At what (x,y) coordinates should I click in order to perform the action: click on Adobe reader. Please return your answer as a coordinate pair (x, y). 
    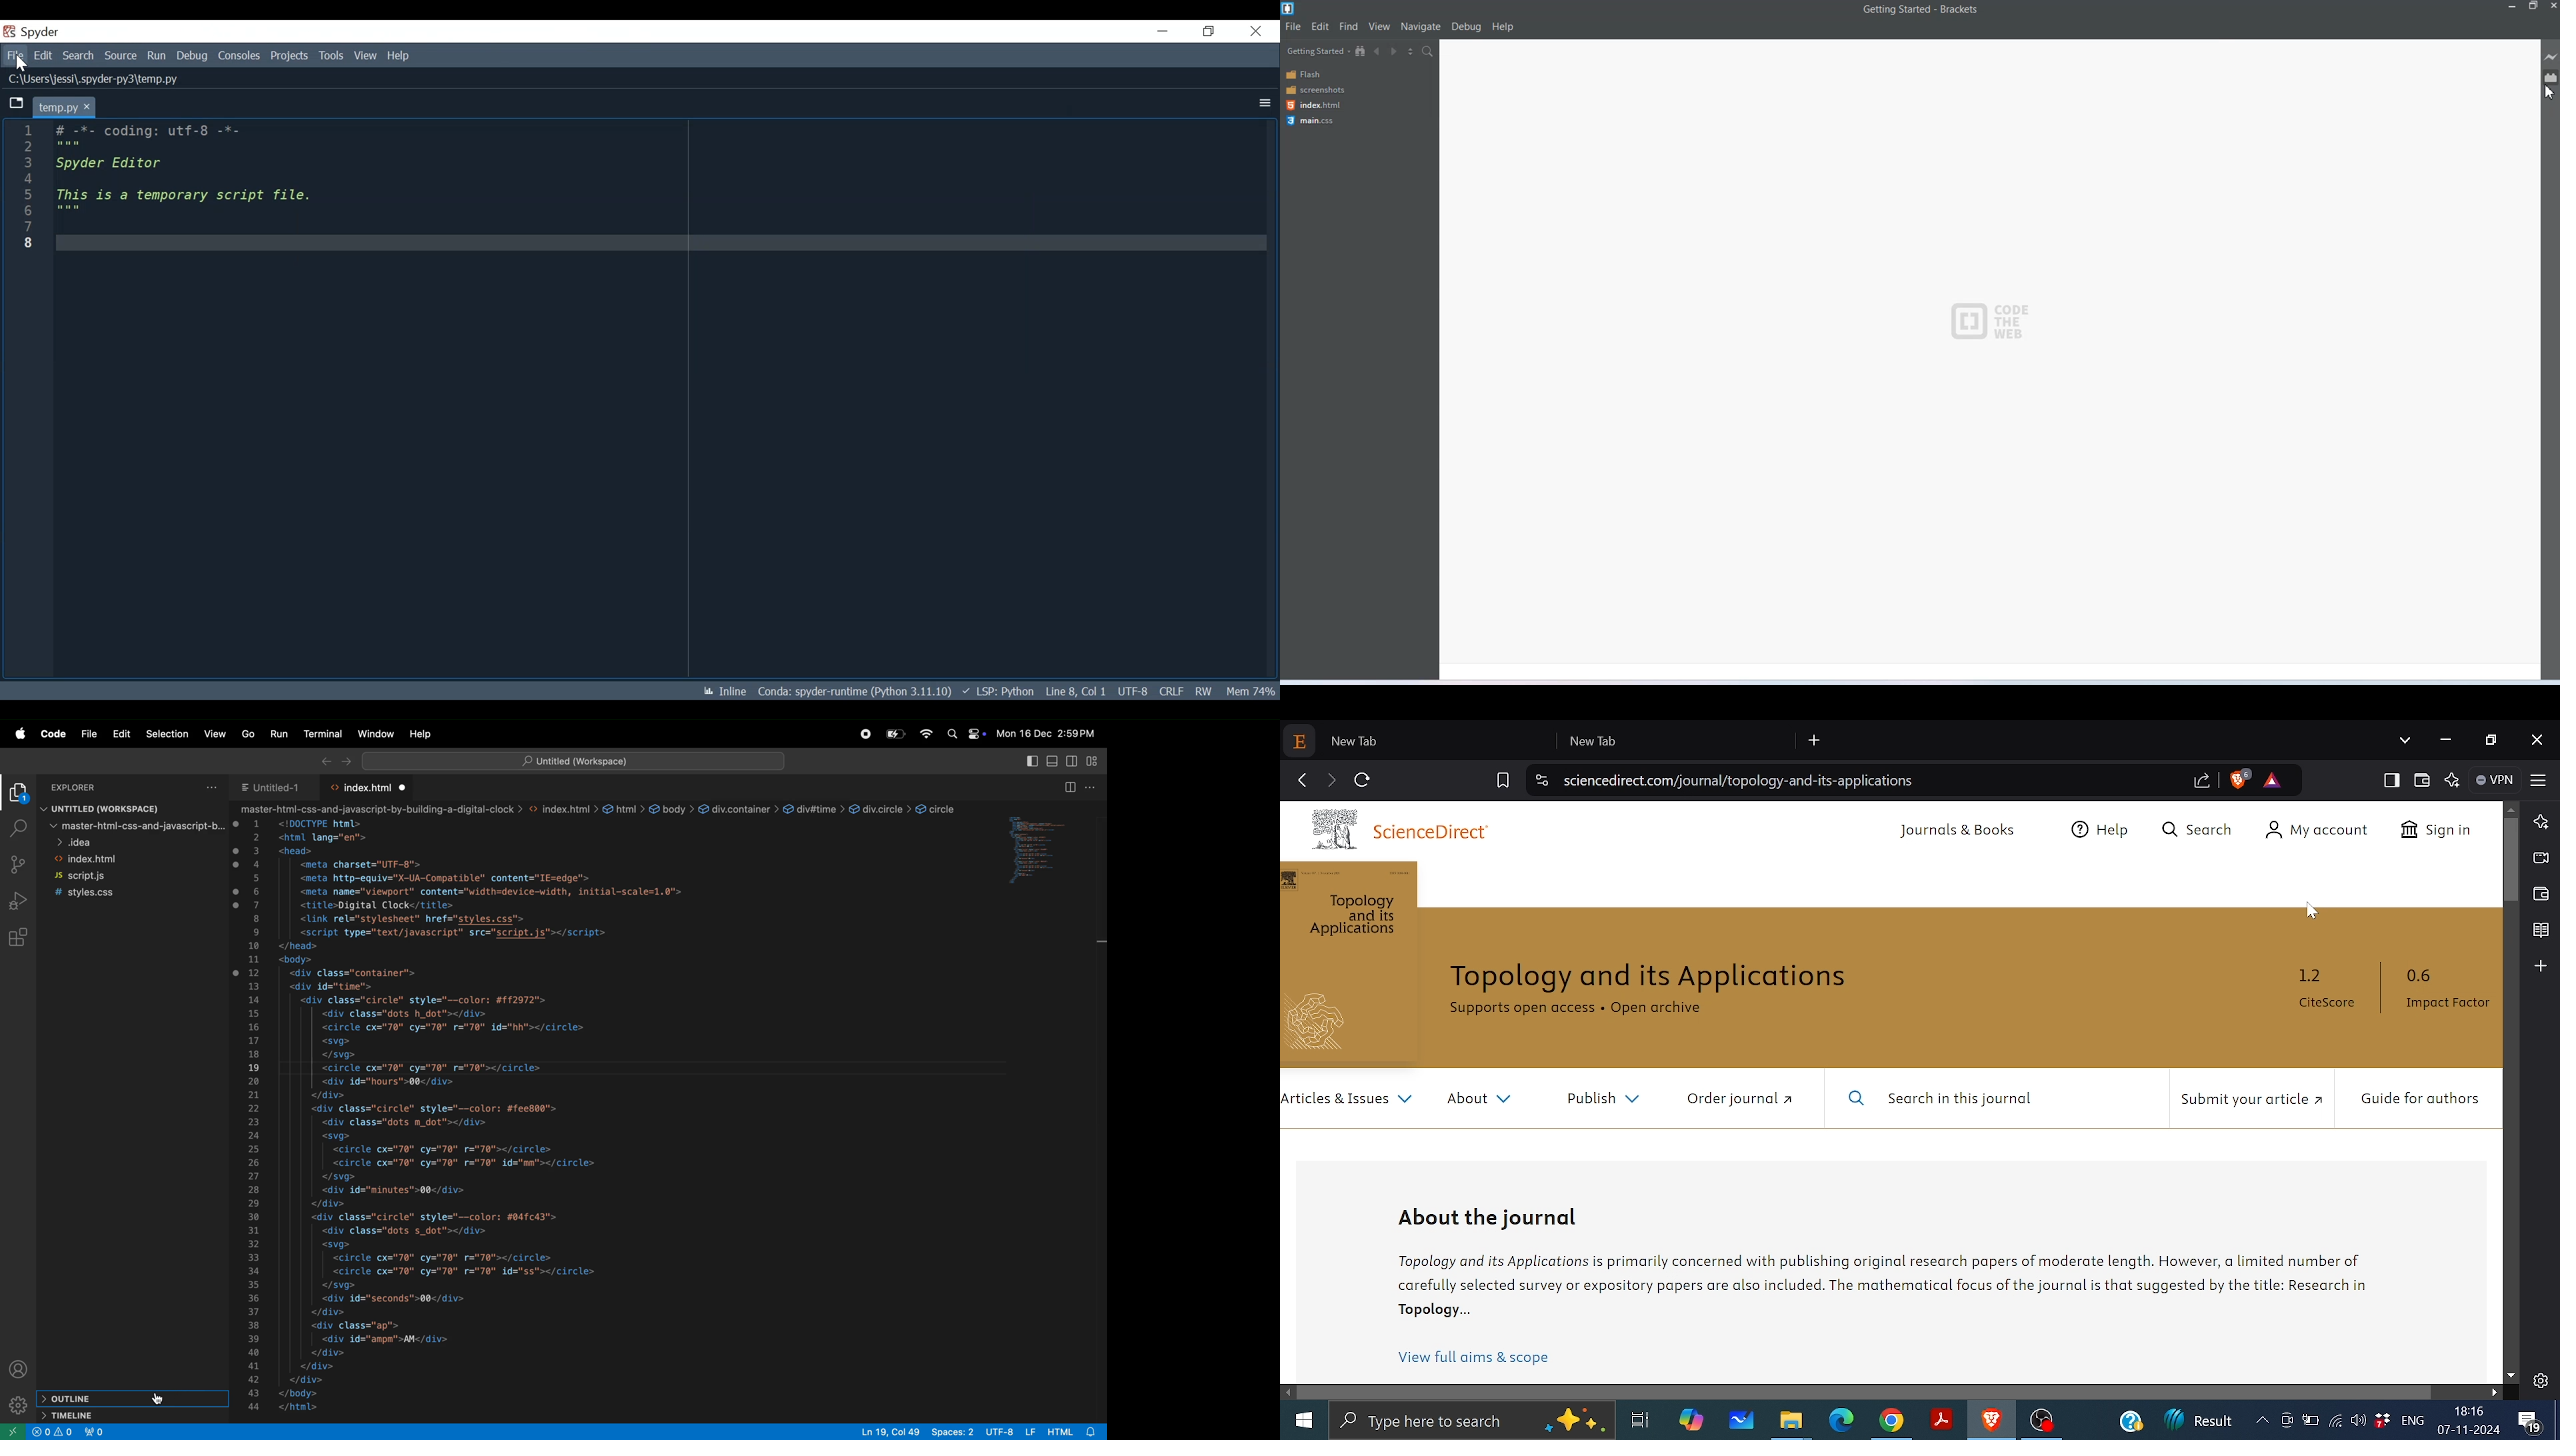
    Looking at the image, I should click on (1942, 1417).